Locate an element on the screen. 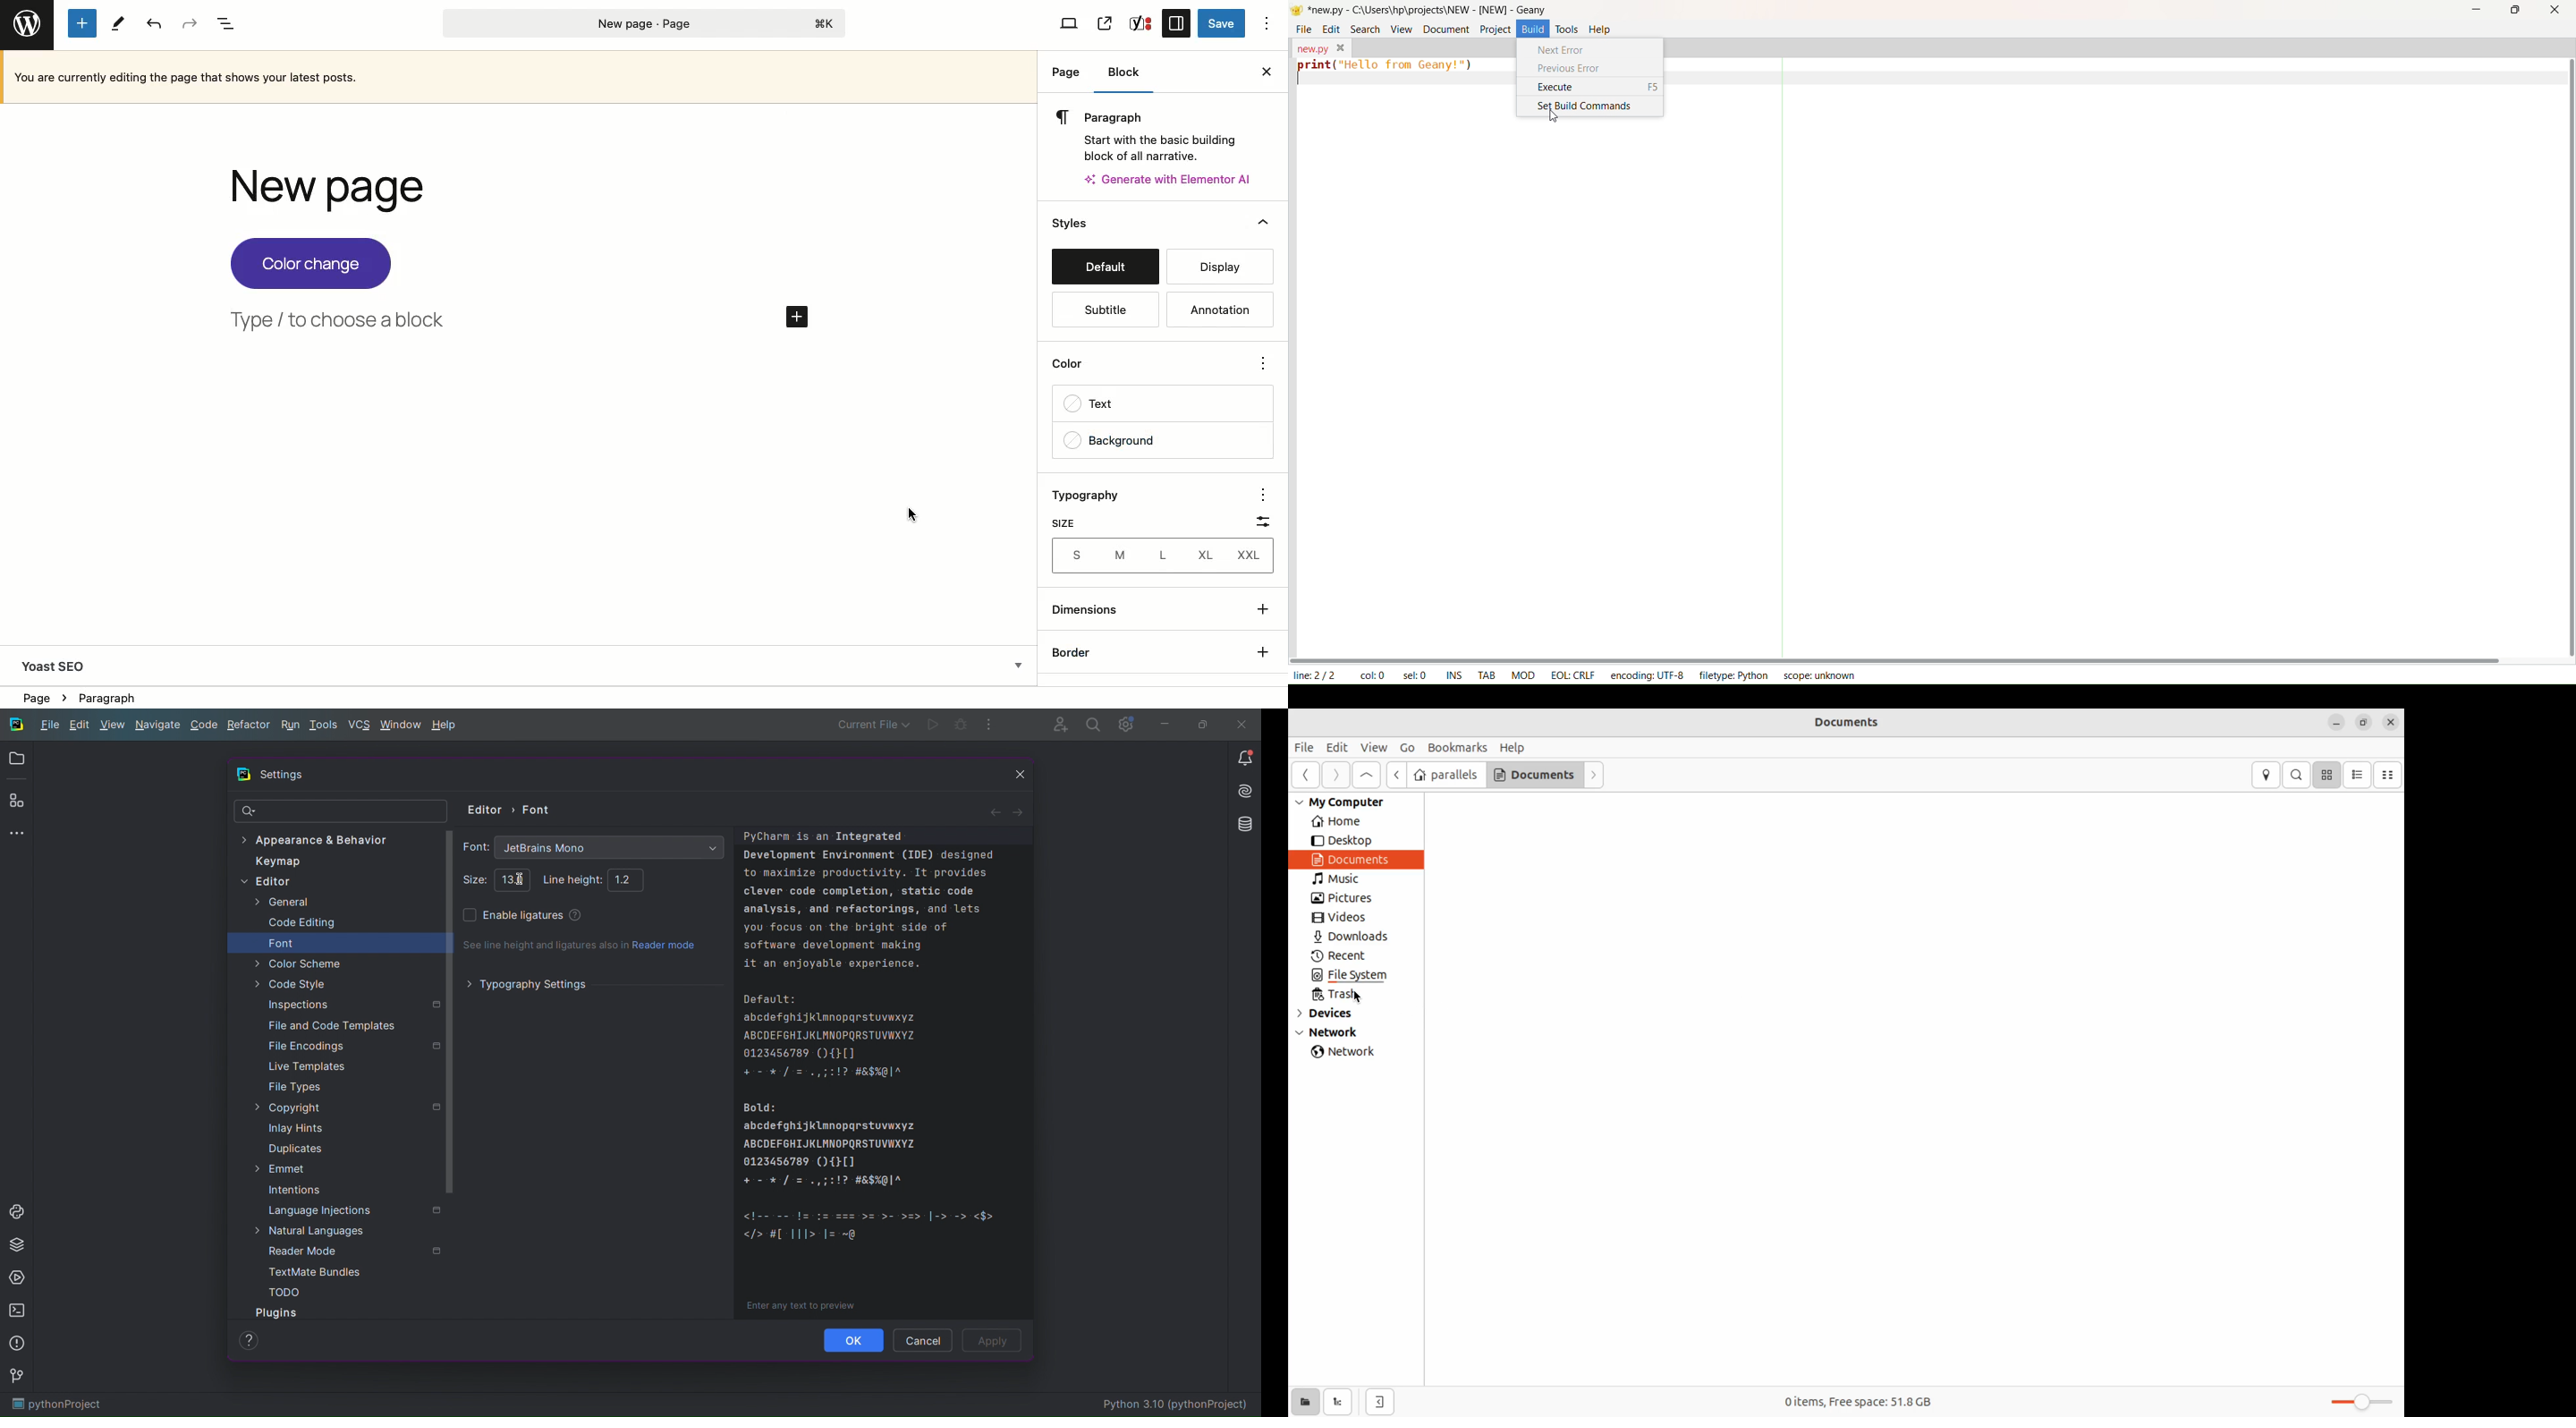  Typography is located at coordinates (1094, 496).